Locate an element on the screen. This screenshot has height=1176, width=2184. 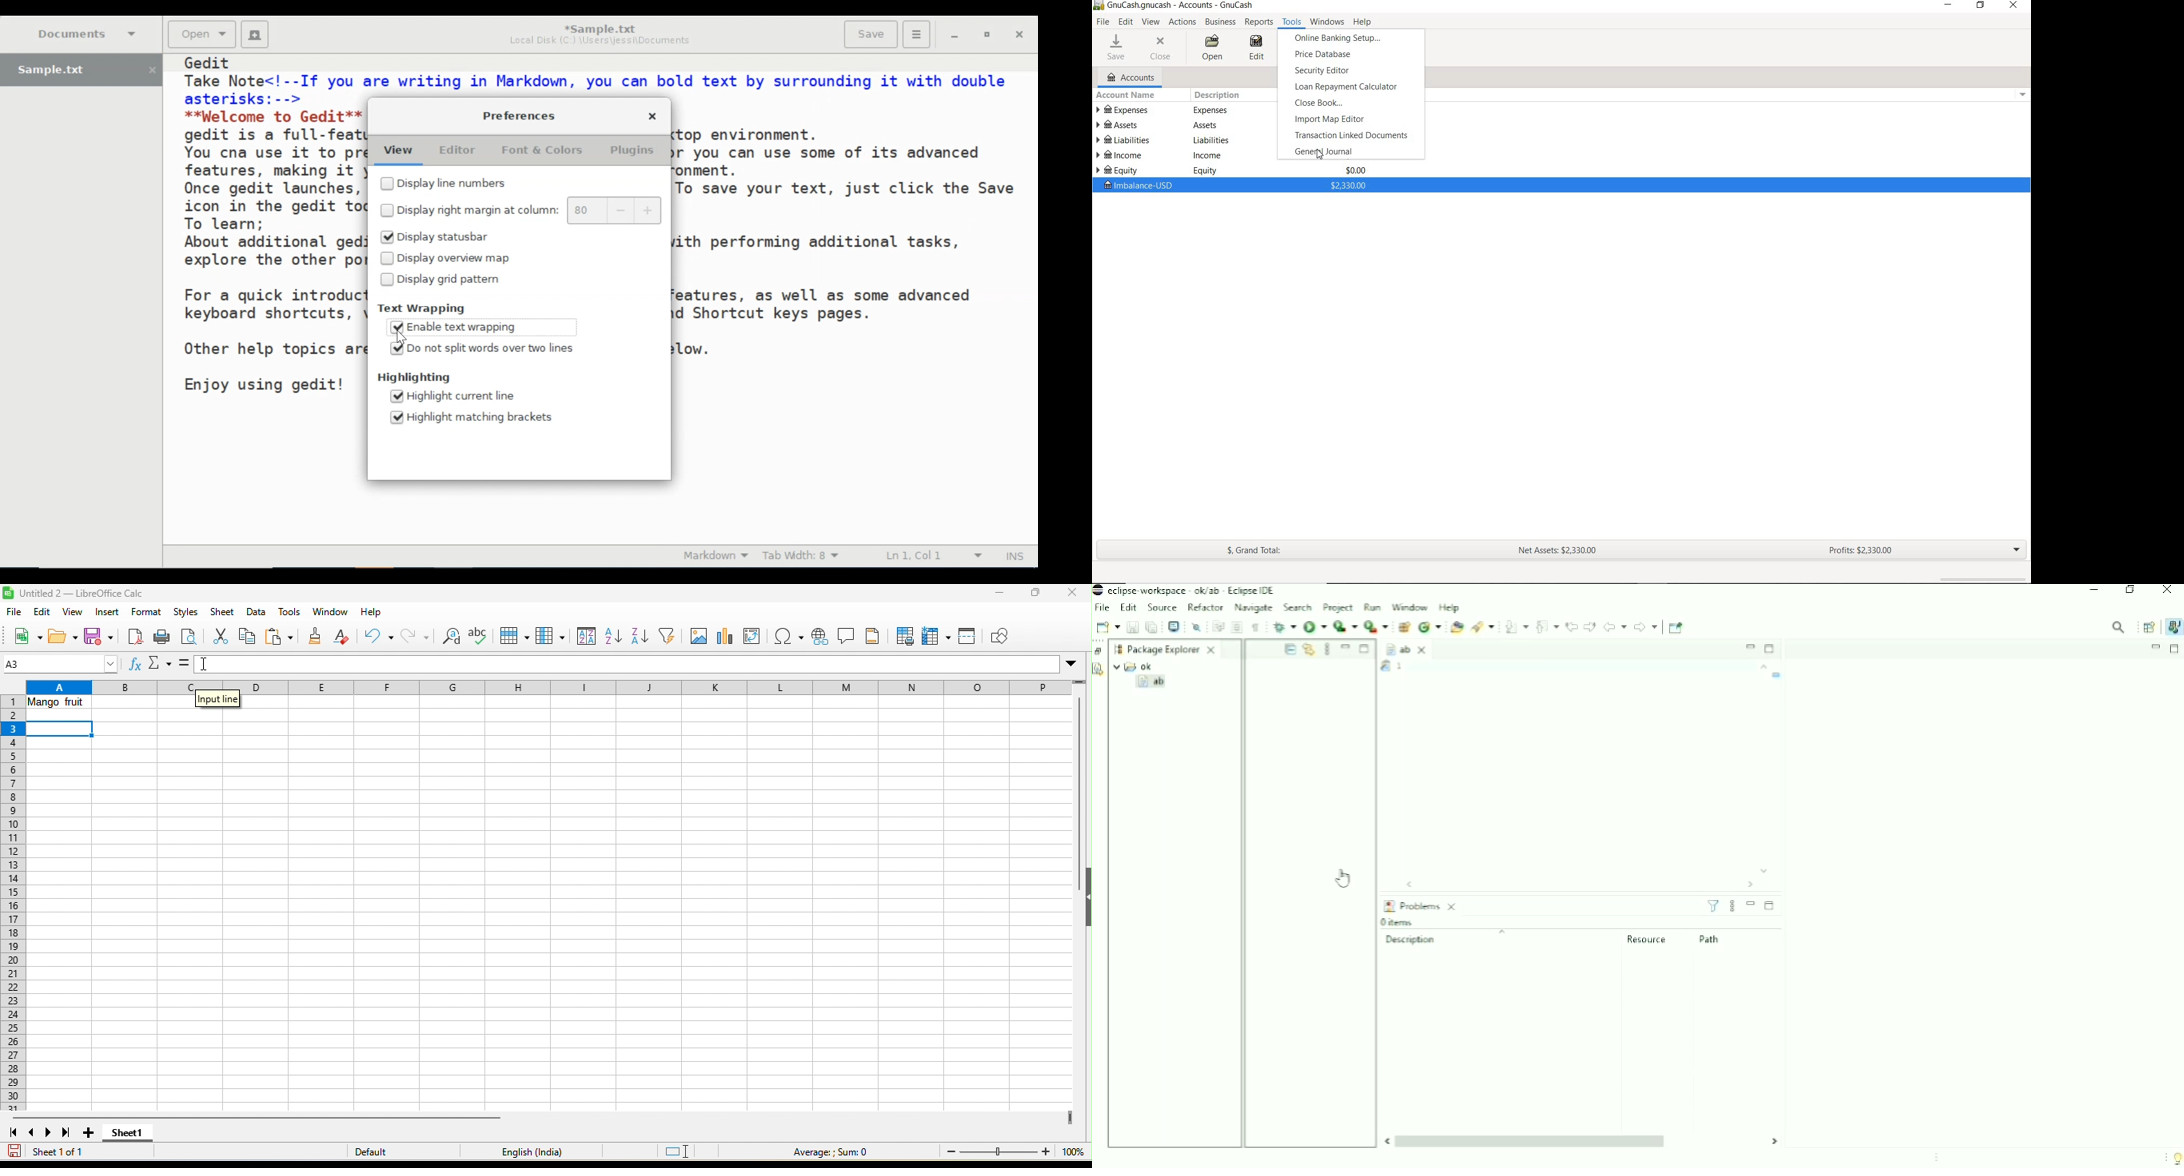
Documents is located at coordinates (85, 34).